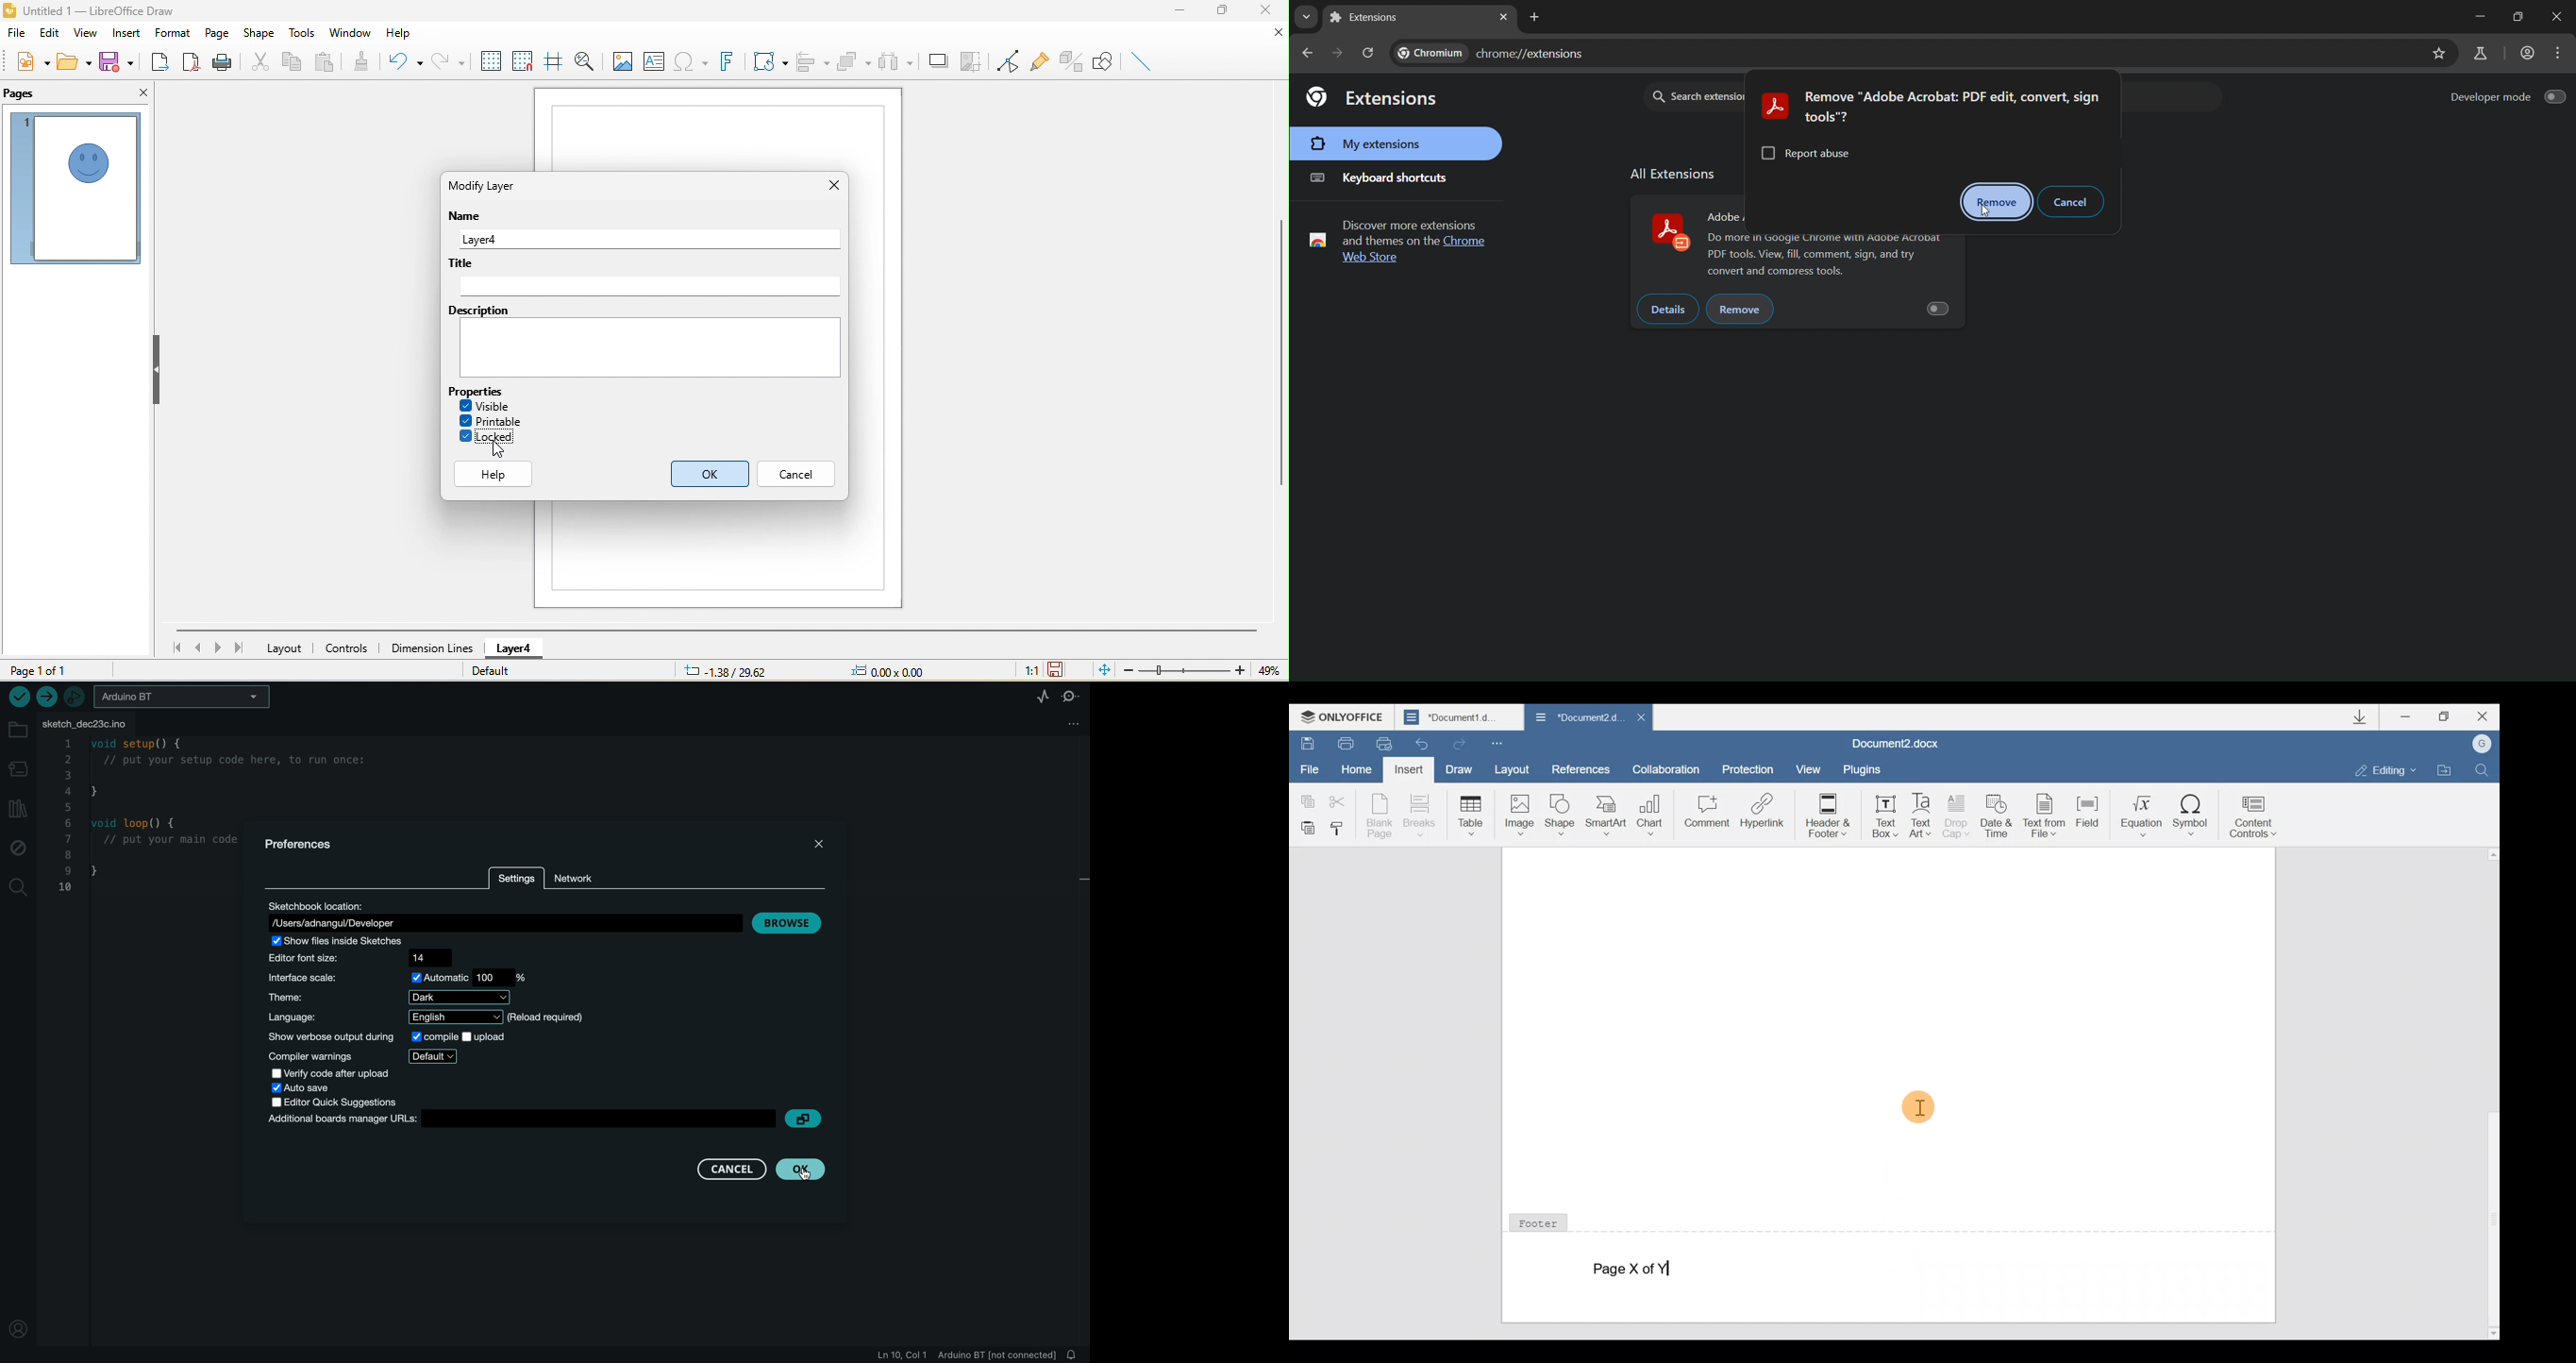 The width and height of the screenshot is (2576, 1372). What do you see at coordinates (1268, 670) in the screenshot?
I see `49%` at bounding box center [1268, 670].